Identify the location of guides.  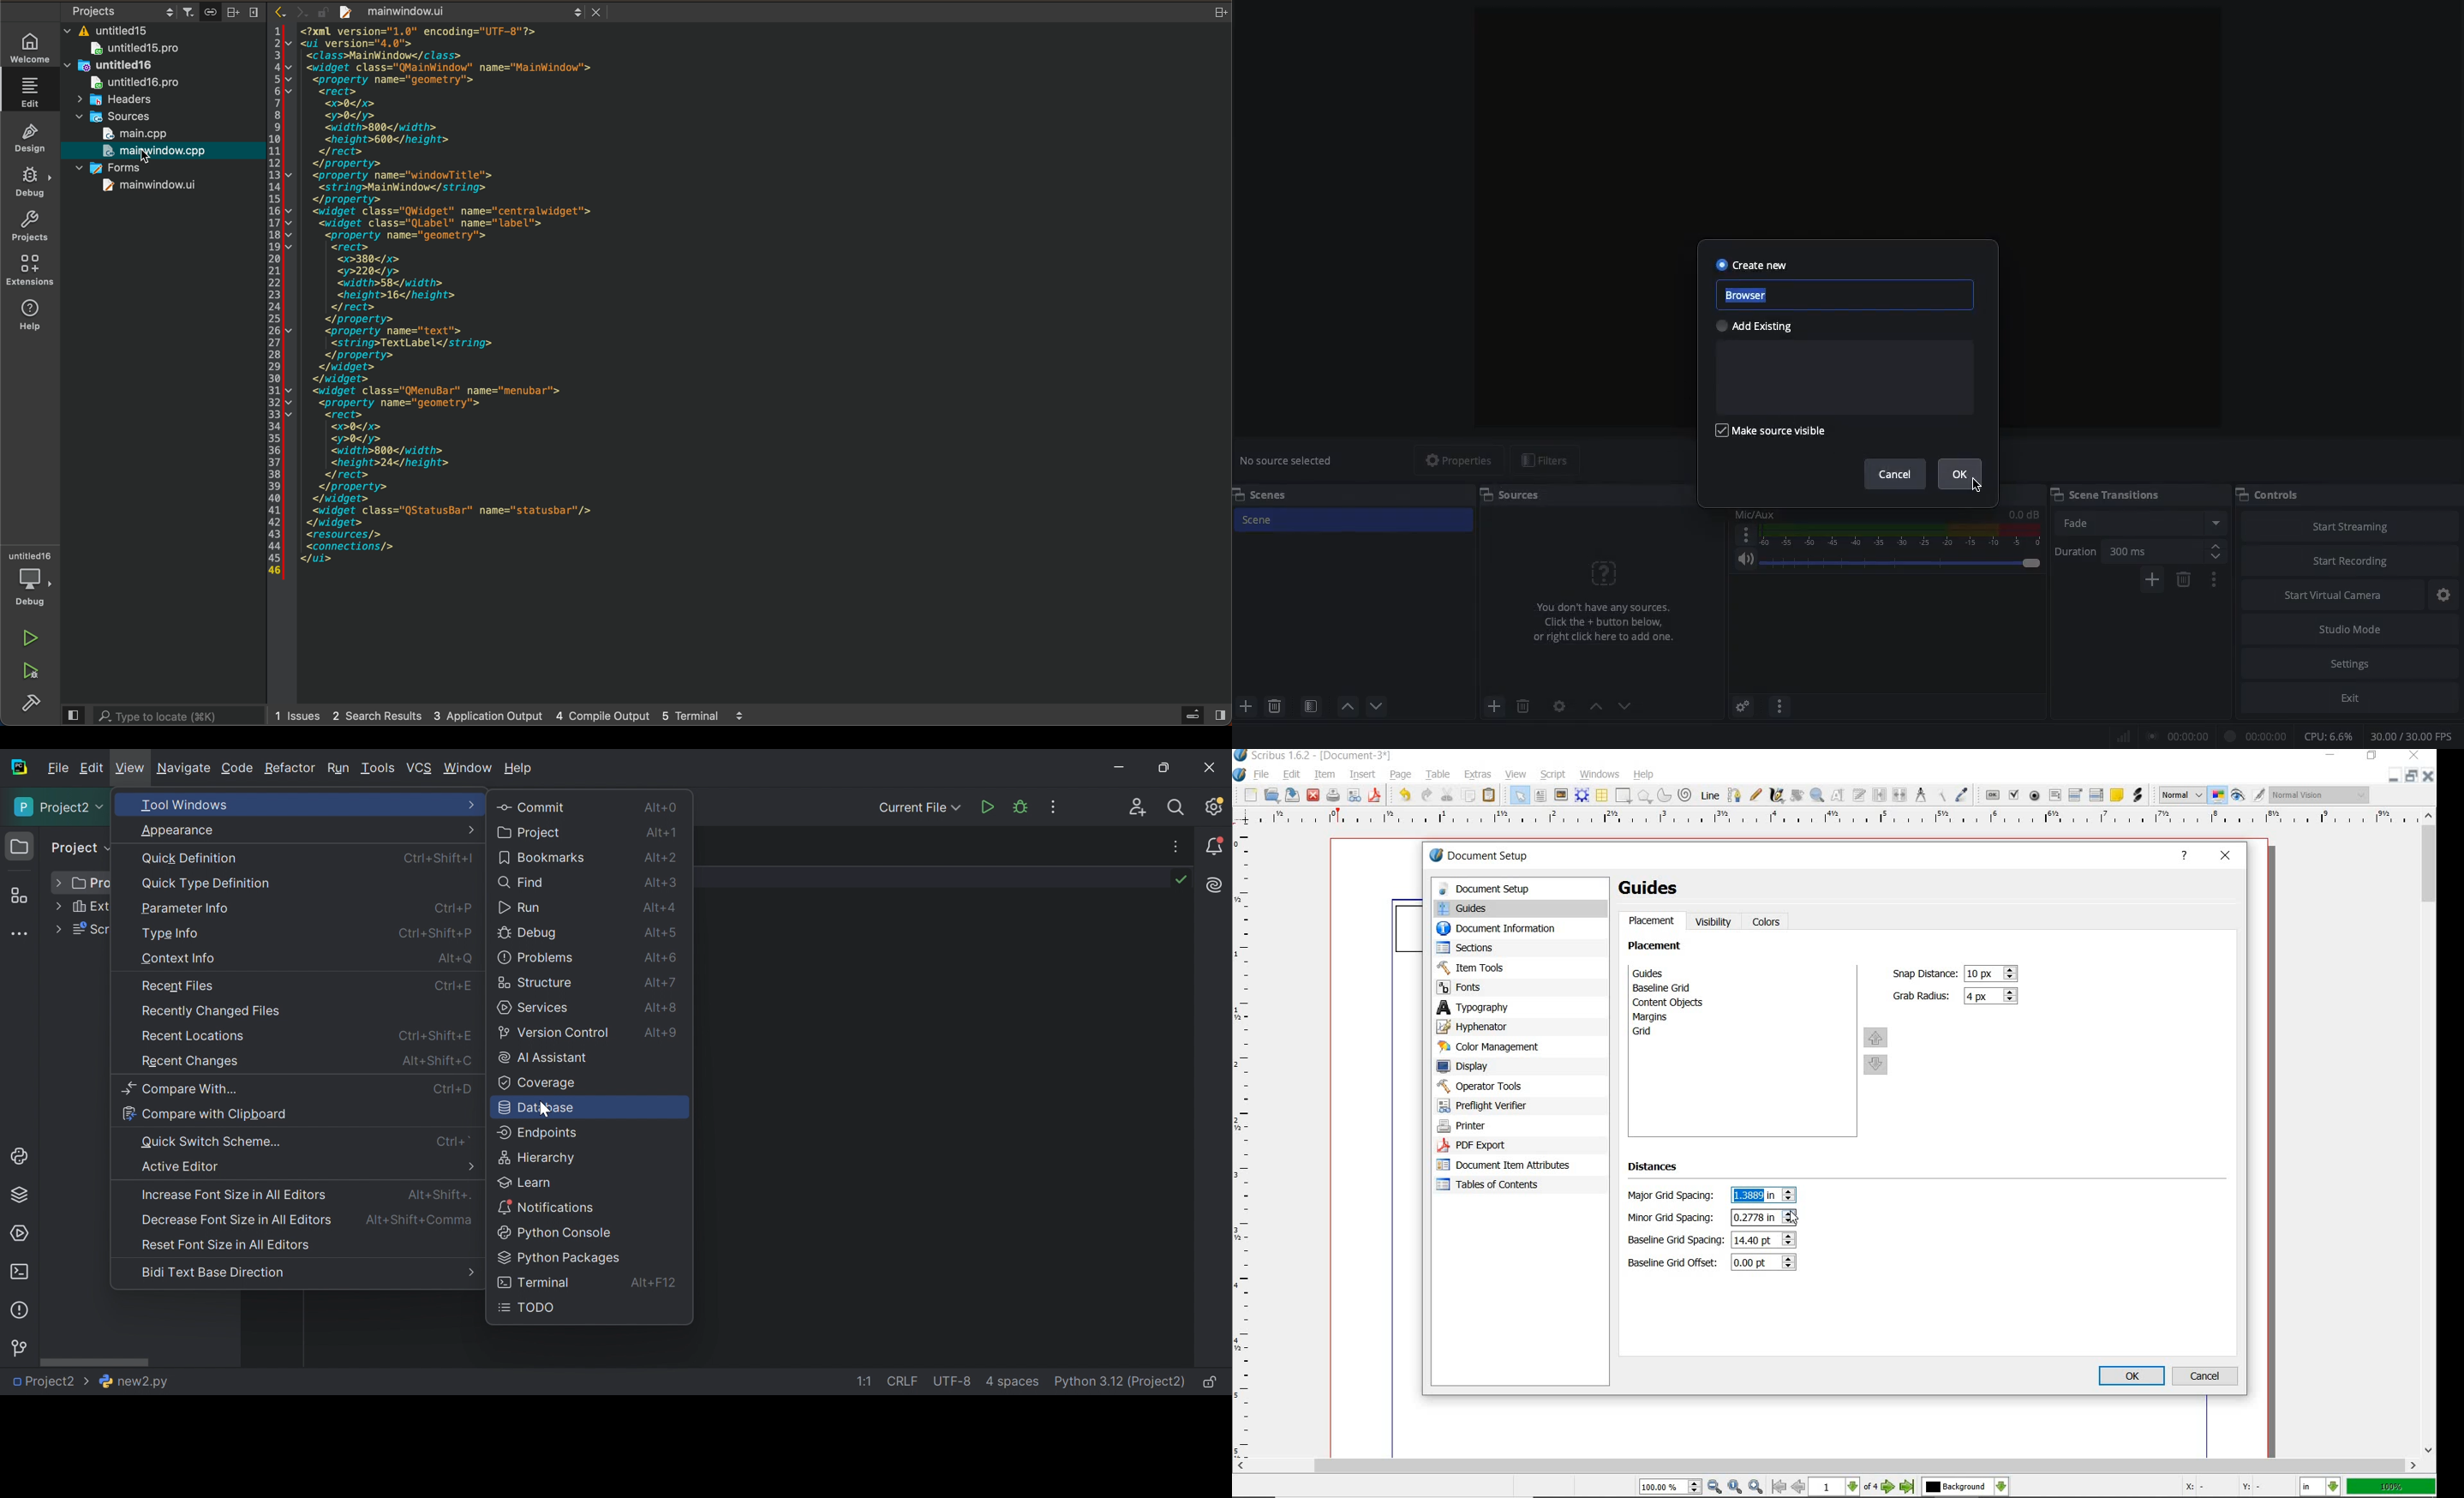
(1519, 910).